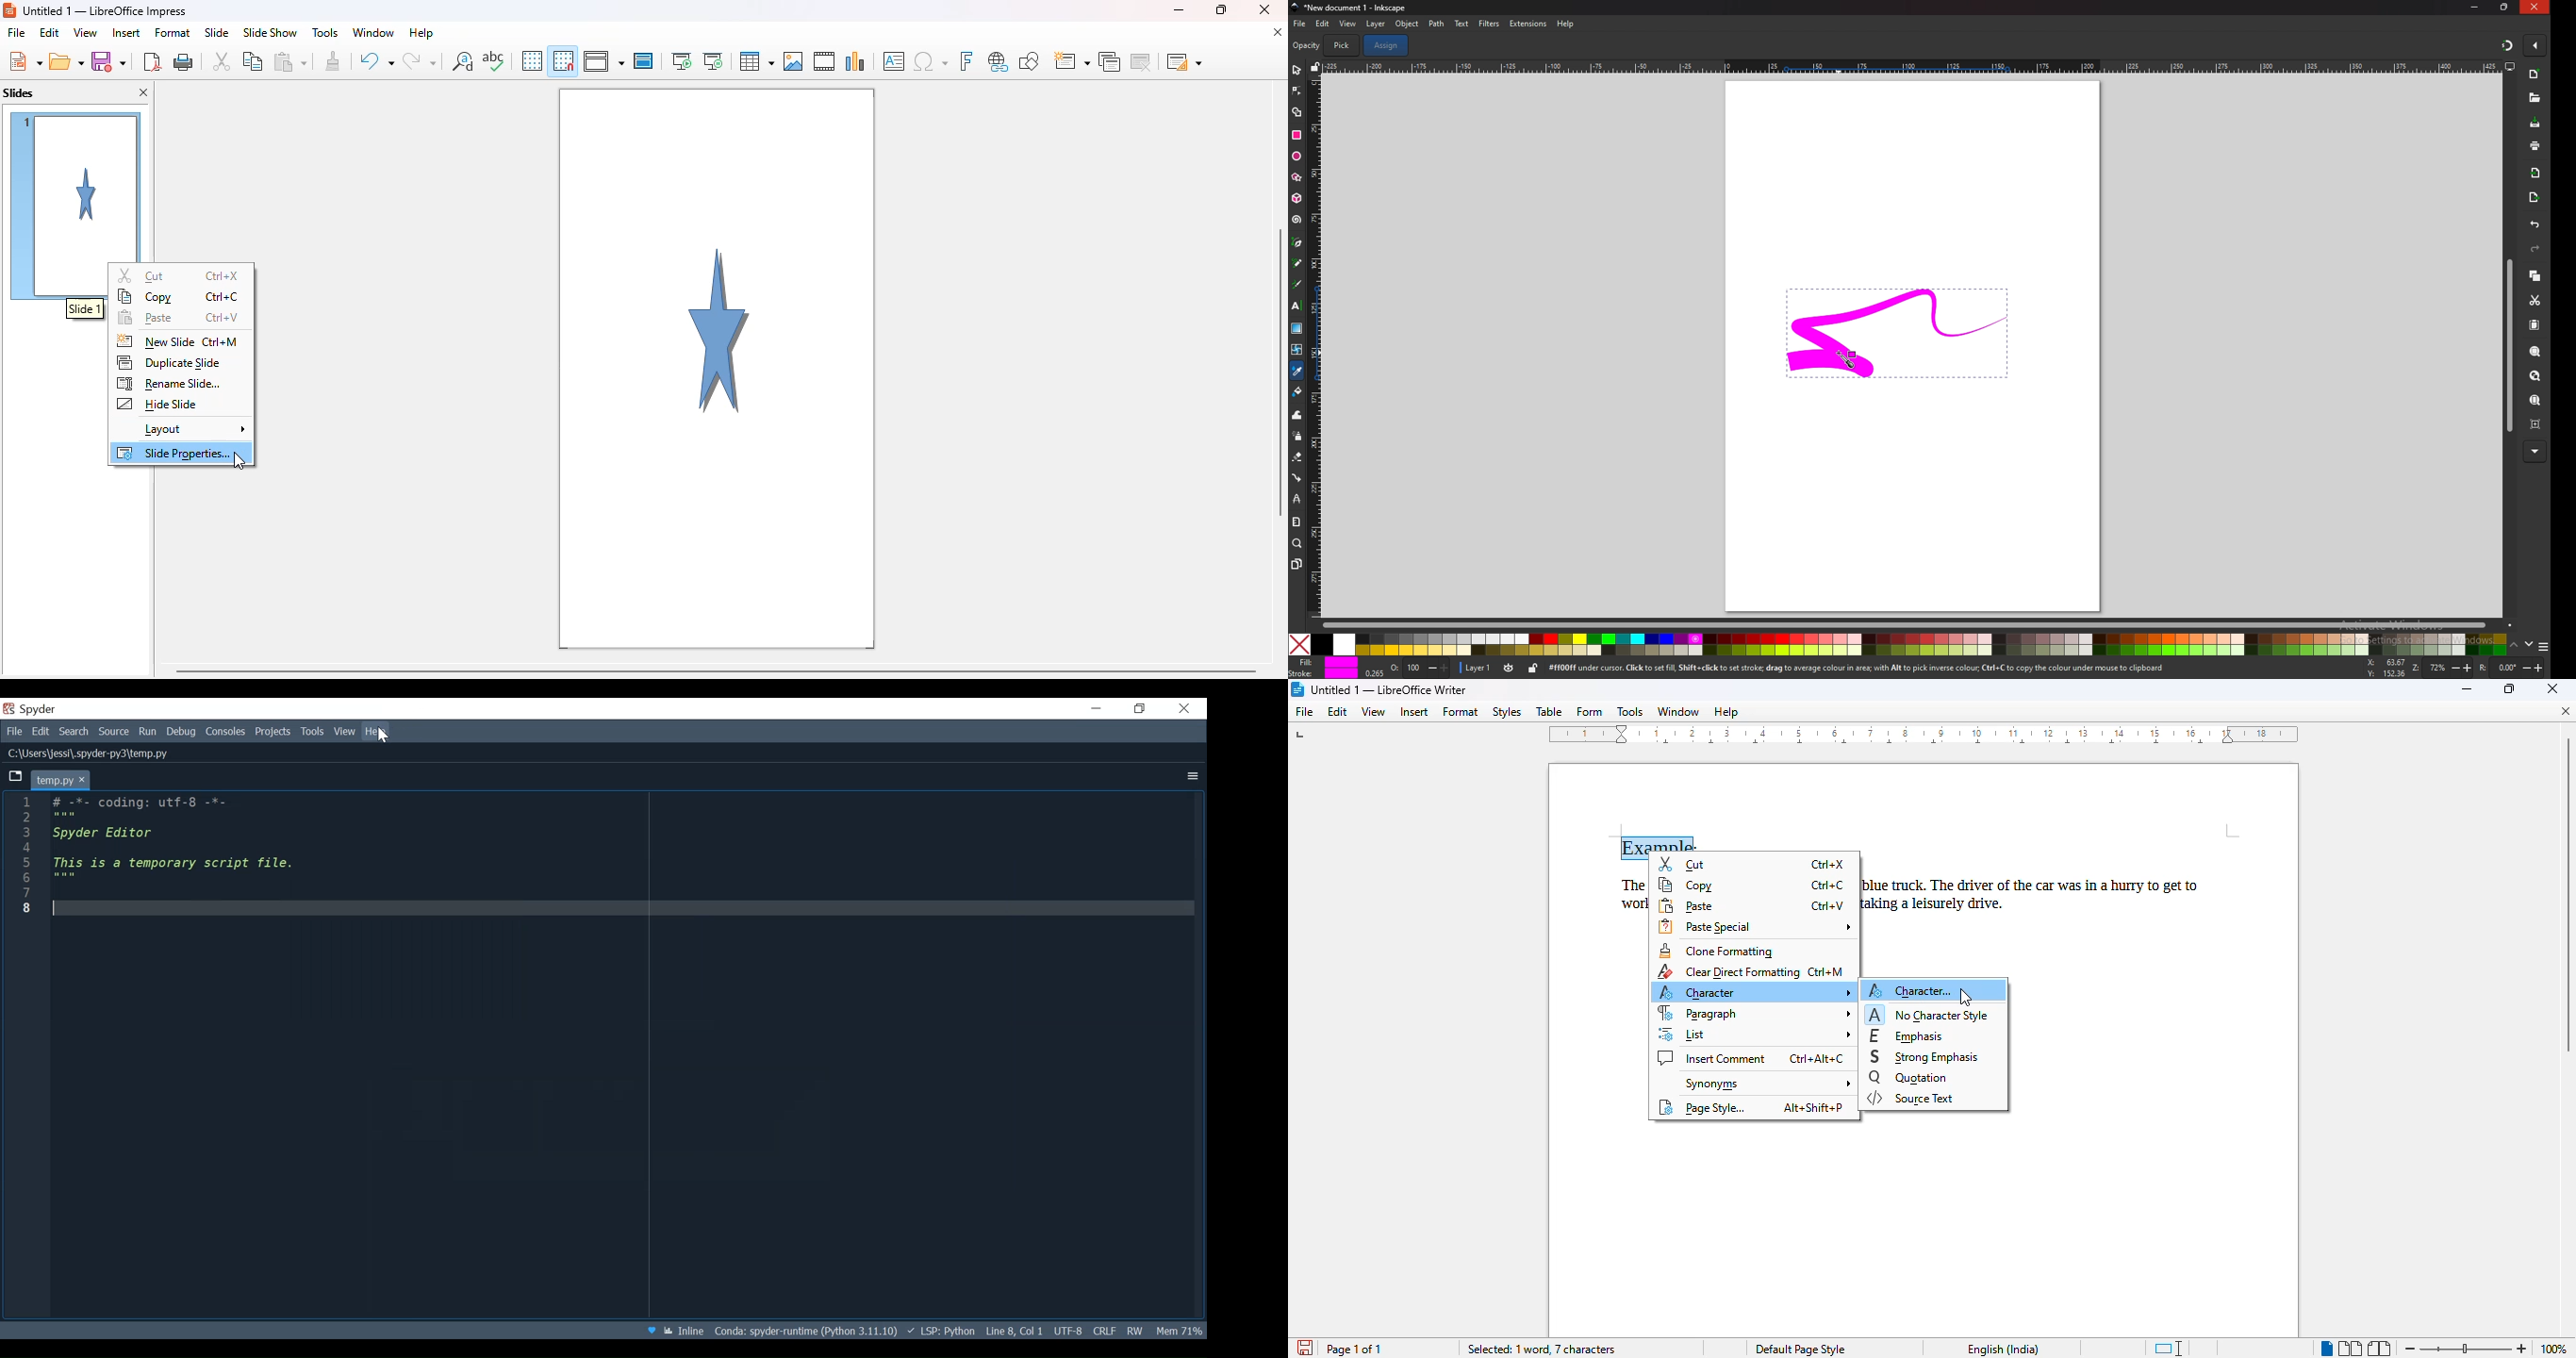 This screenshot has width=2576, height=1372. I want to click on hide slide, so click(157, 404).